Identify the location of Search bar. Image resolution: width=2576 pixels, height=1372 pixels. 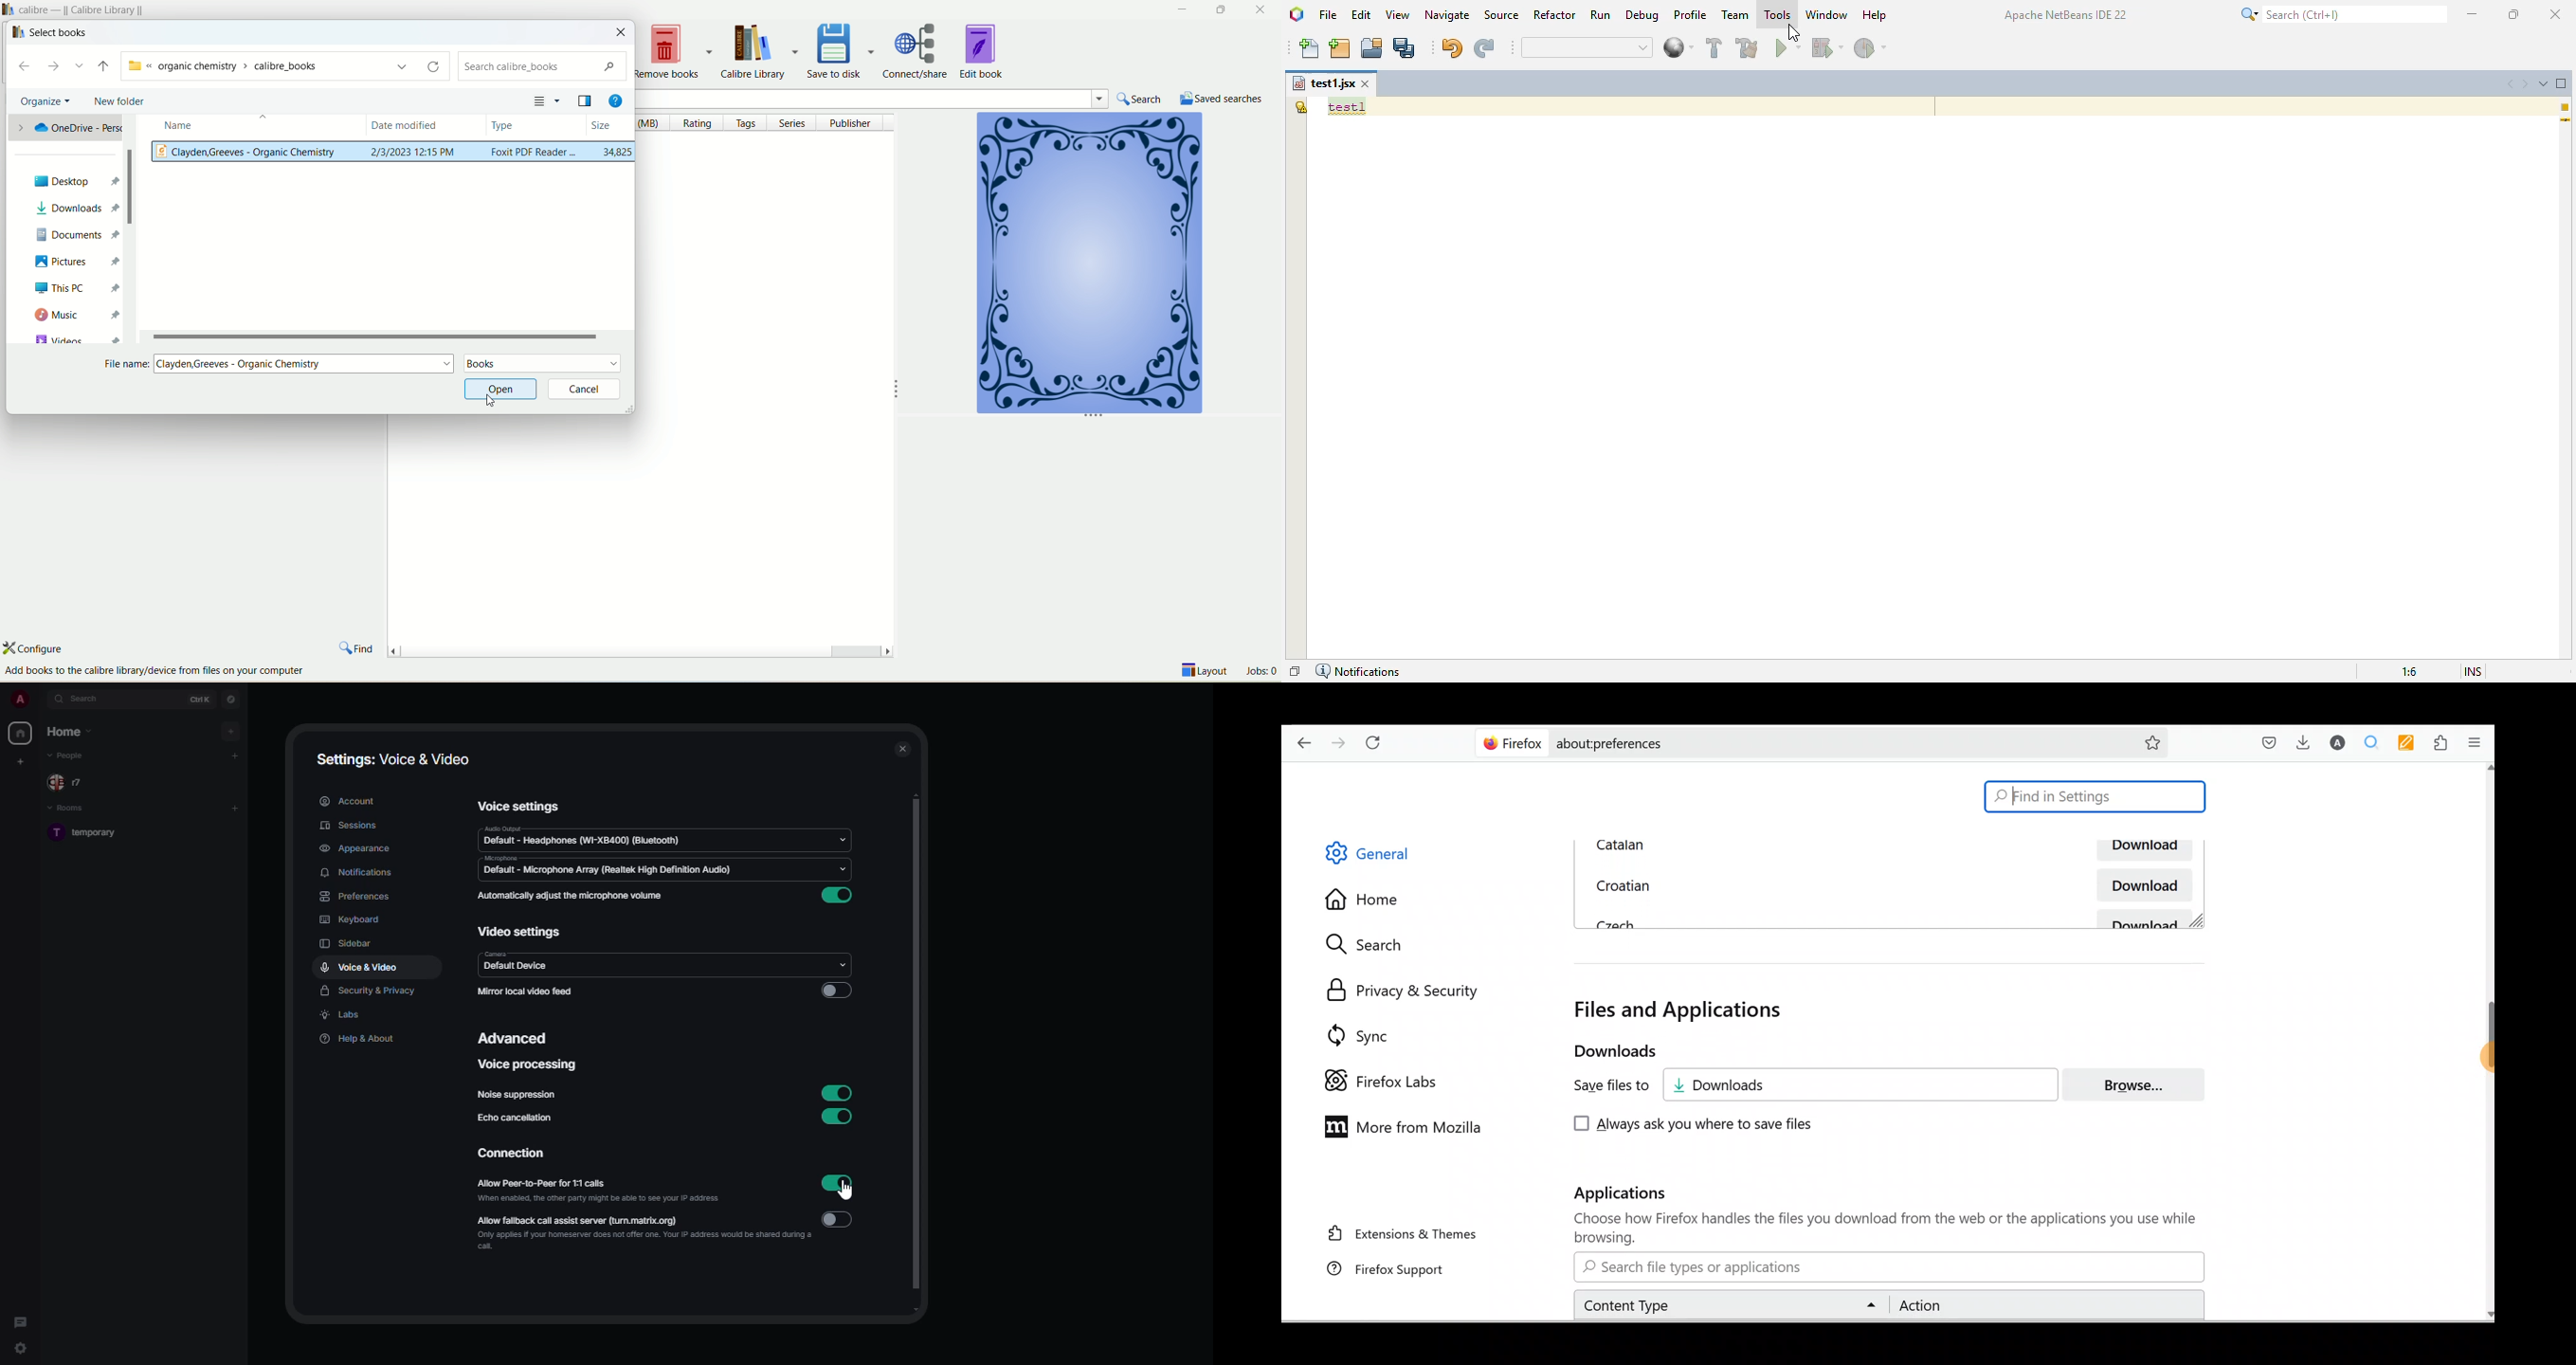
(2095, 797).